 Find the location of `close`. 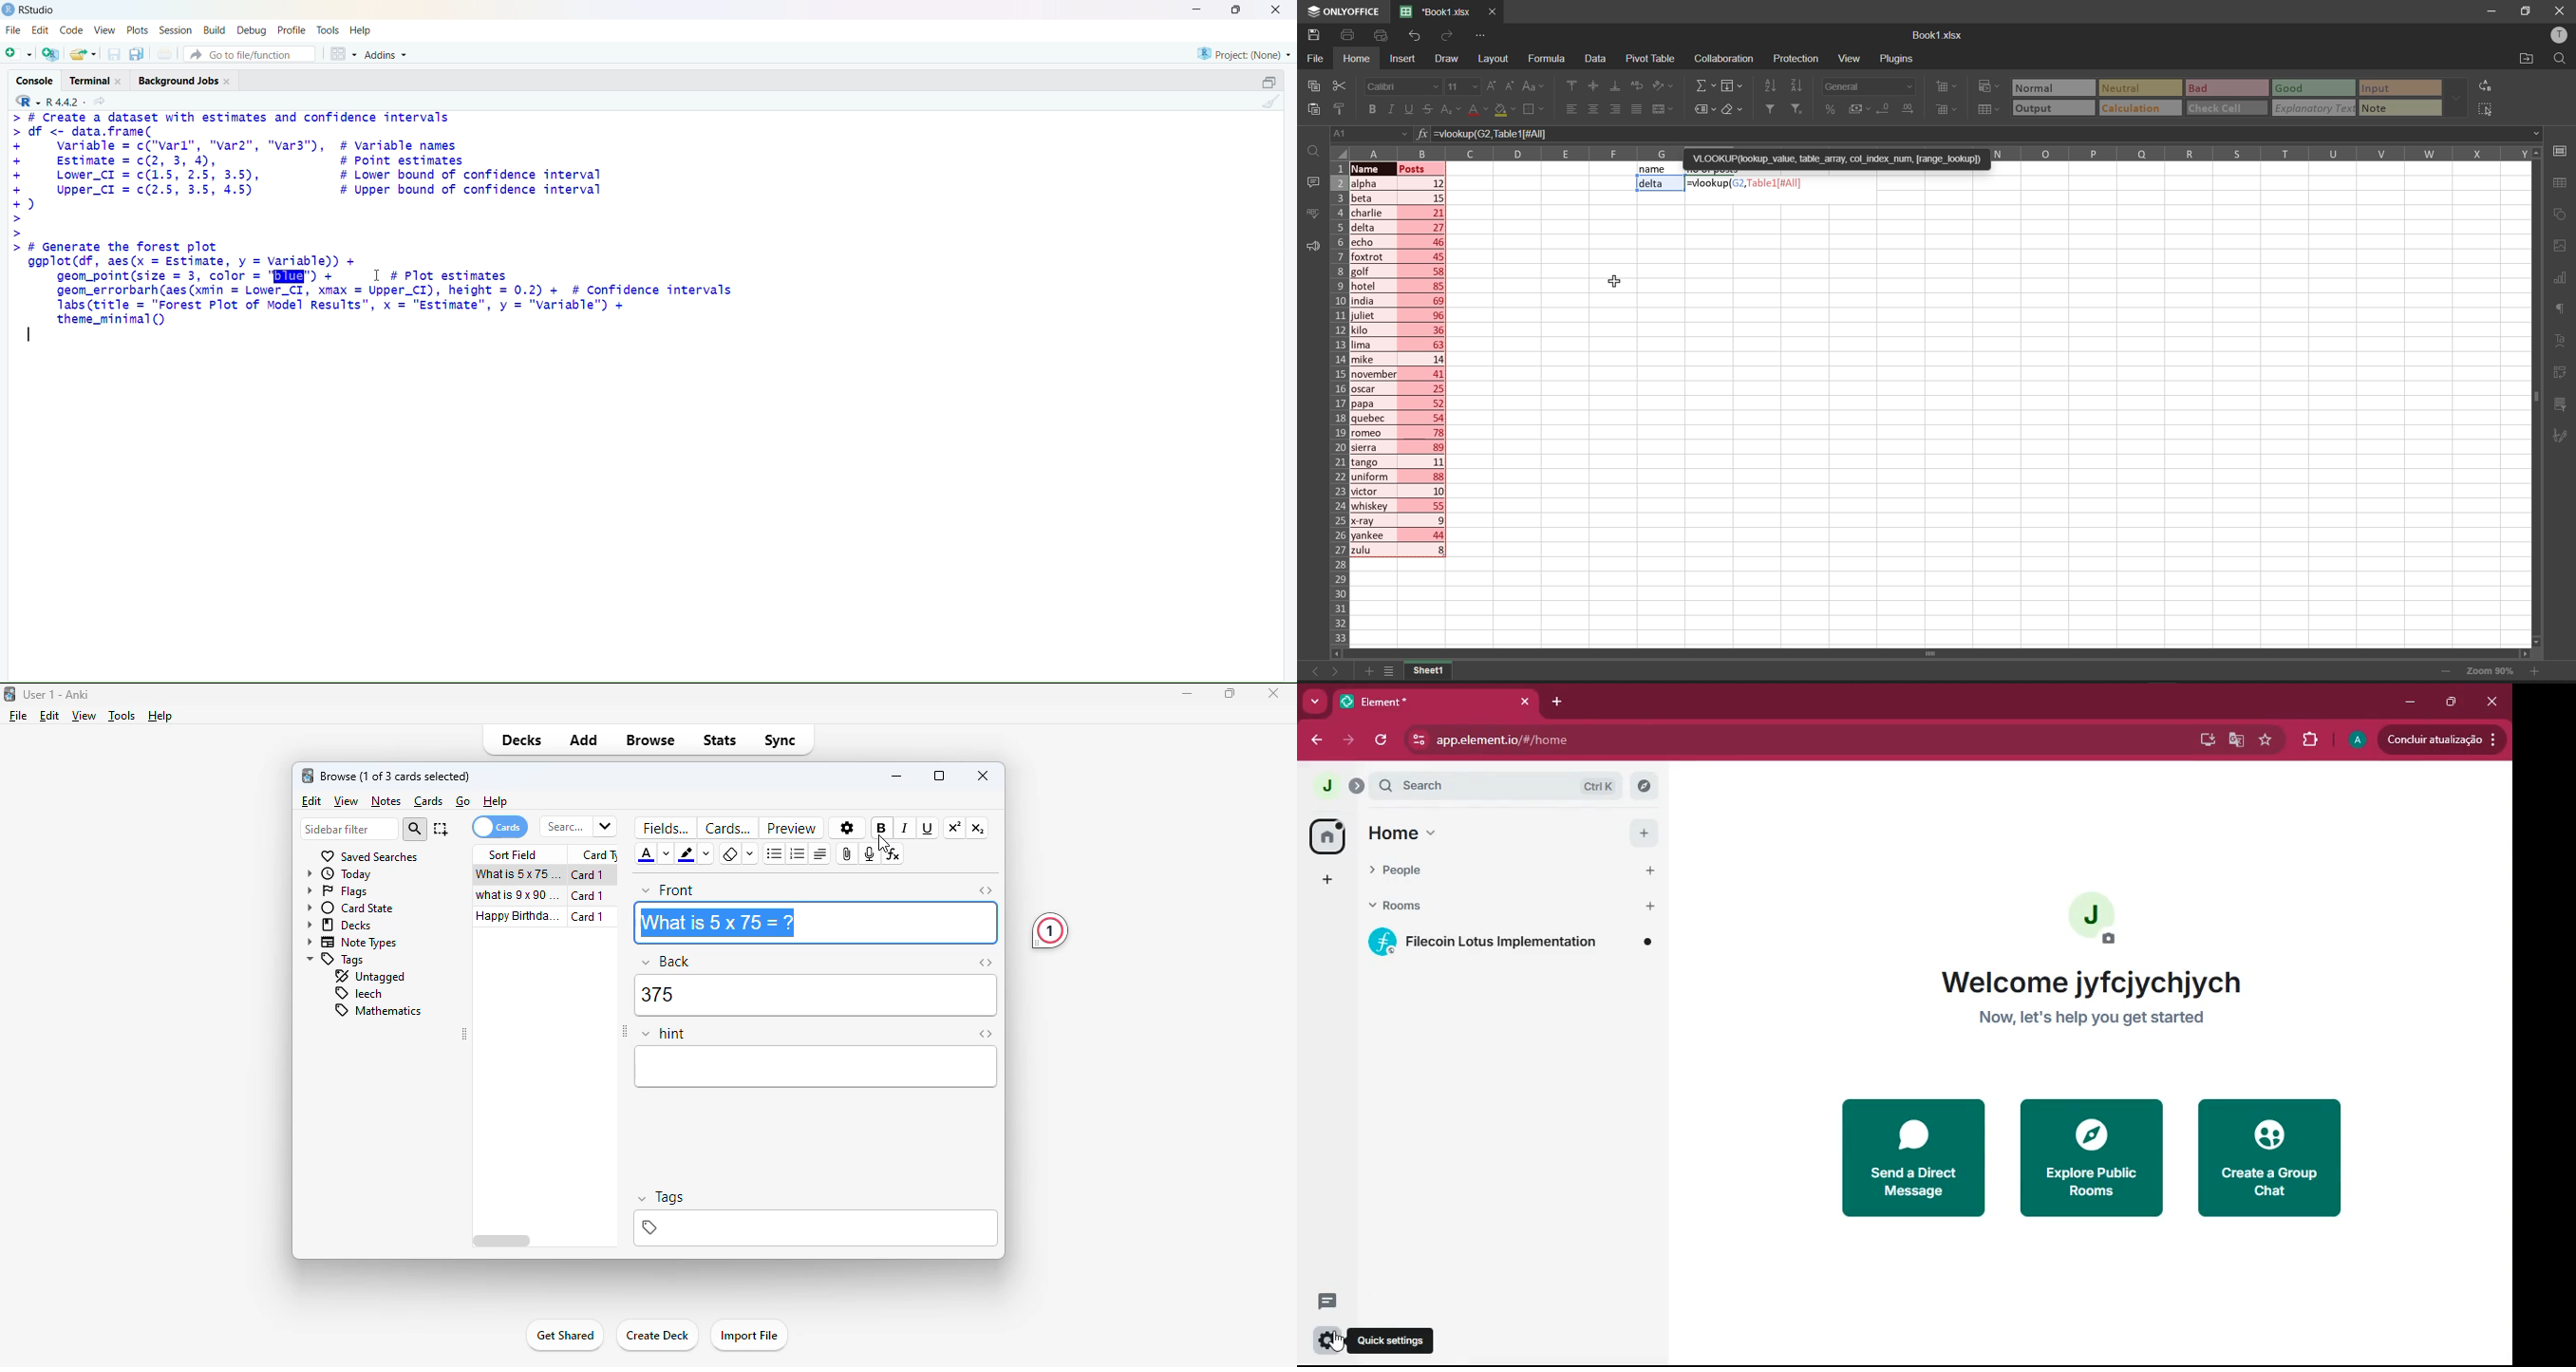

close is located at coordinates (1273, 694).